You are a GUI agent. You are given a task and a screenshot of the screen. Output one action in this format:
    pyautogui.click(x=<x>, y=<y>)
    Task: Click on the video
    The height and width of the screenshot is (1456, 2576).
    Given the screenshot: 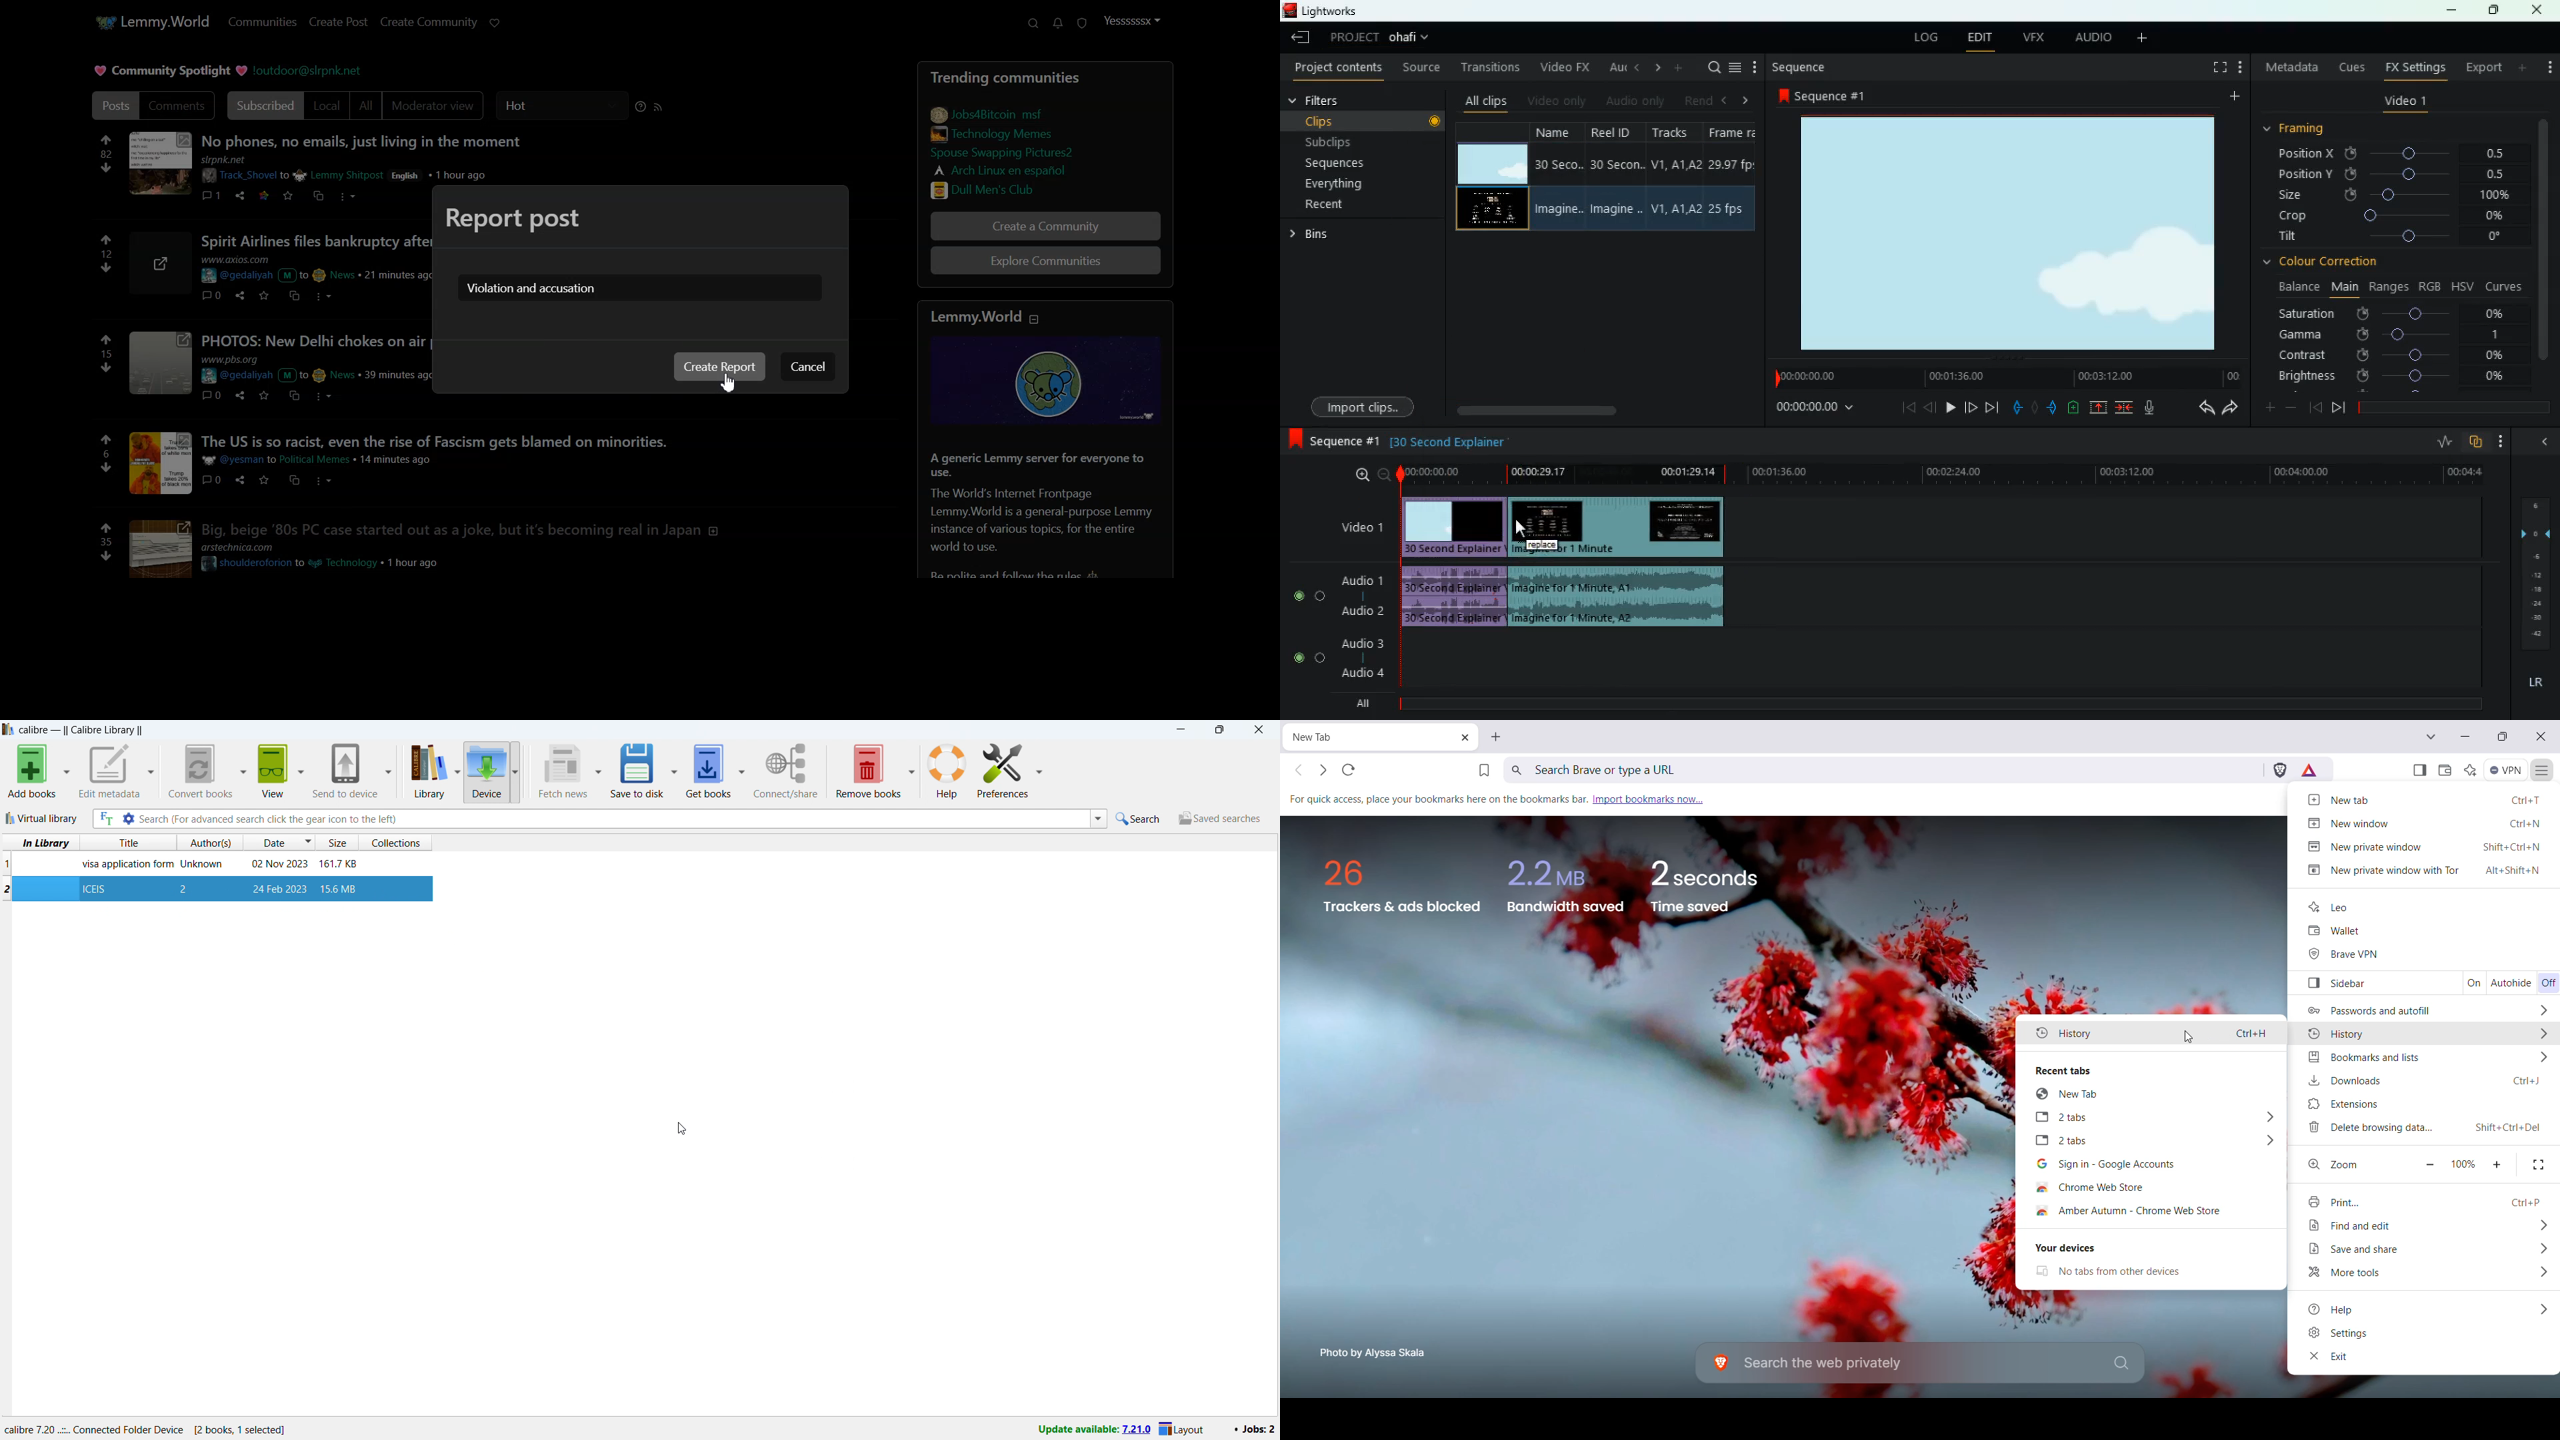 What is the action you would take?
    pyautogui.click(x=1490, y=211)
    